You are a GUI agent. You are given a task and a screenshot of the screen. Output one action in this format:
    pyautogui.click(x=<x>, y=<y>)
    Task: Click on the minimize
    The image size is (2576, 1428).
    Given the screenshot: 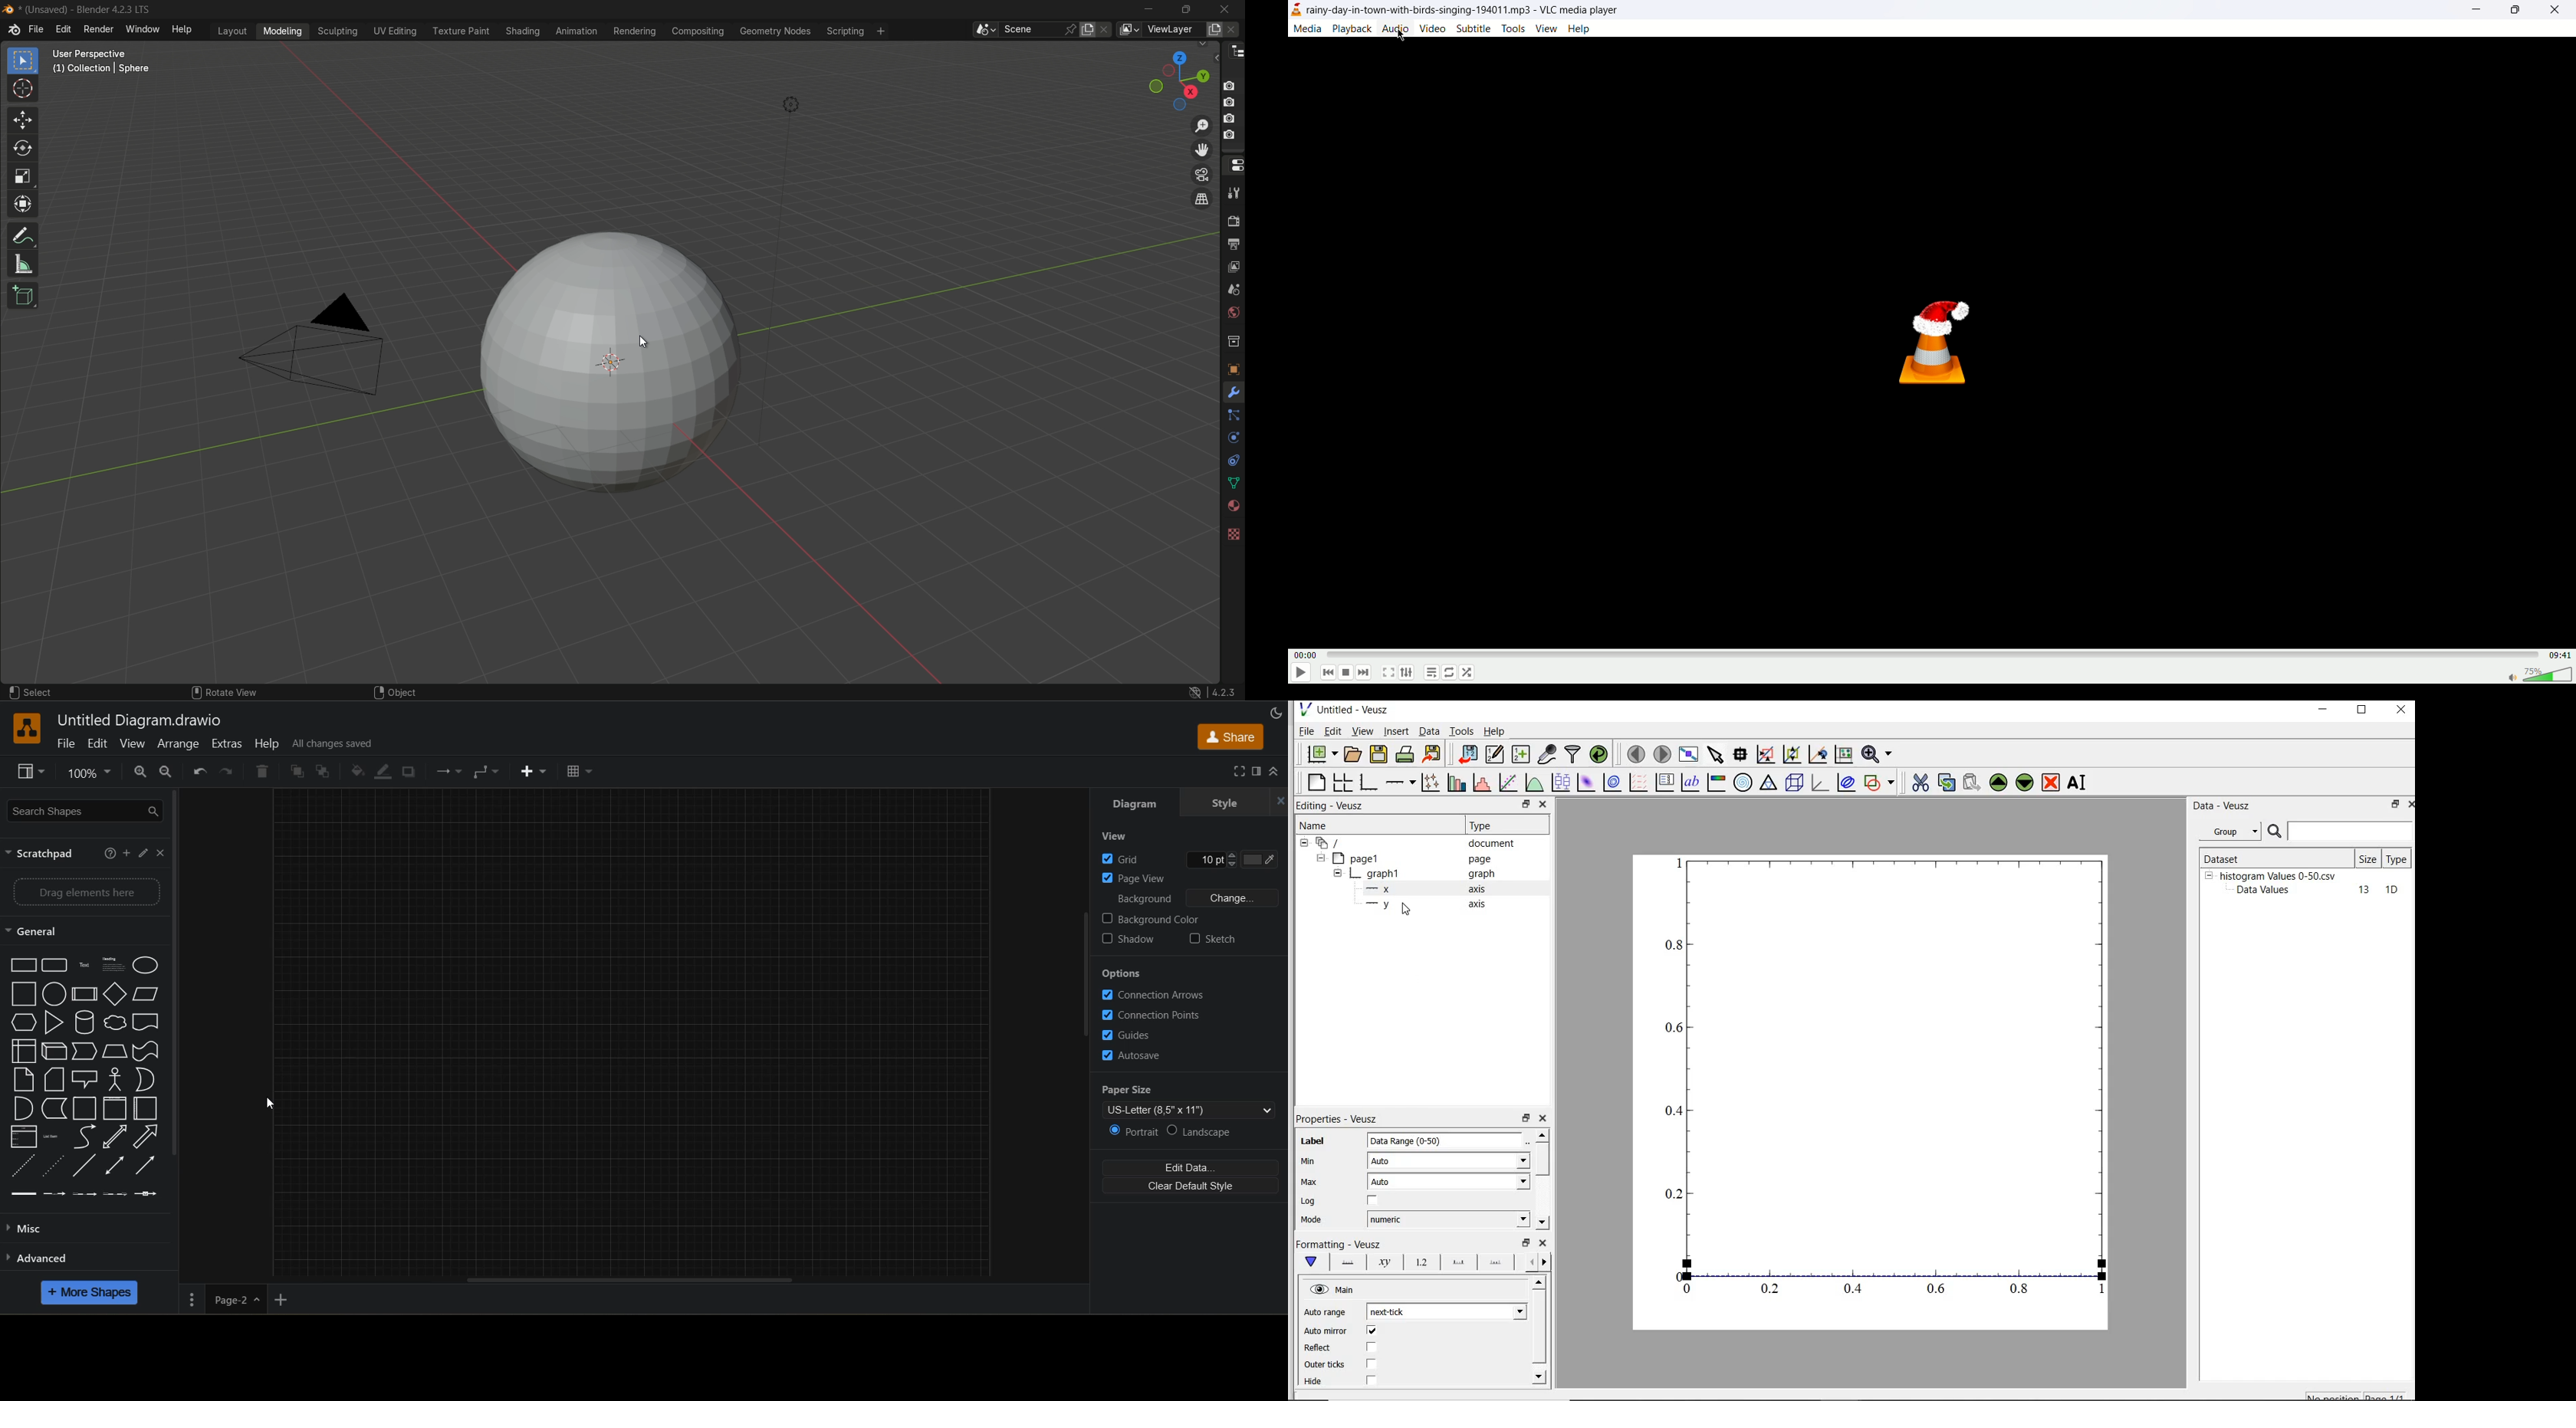 What is the action you would take?
    pyautogui.click(x=2477, y=11)
    